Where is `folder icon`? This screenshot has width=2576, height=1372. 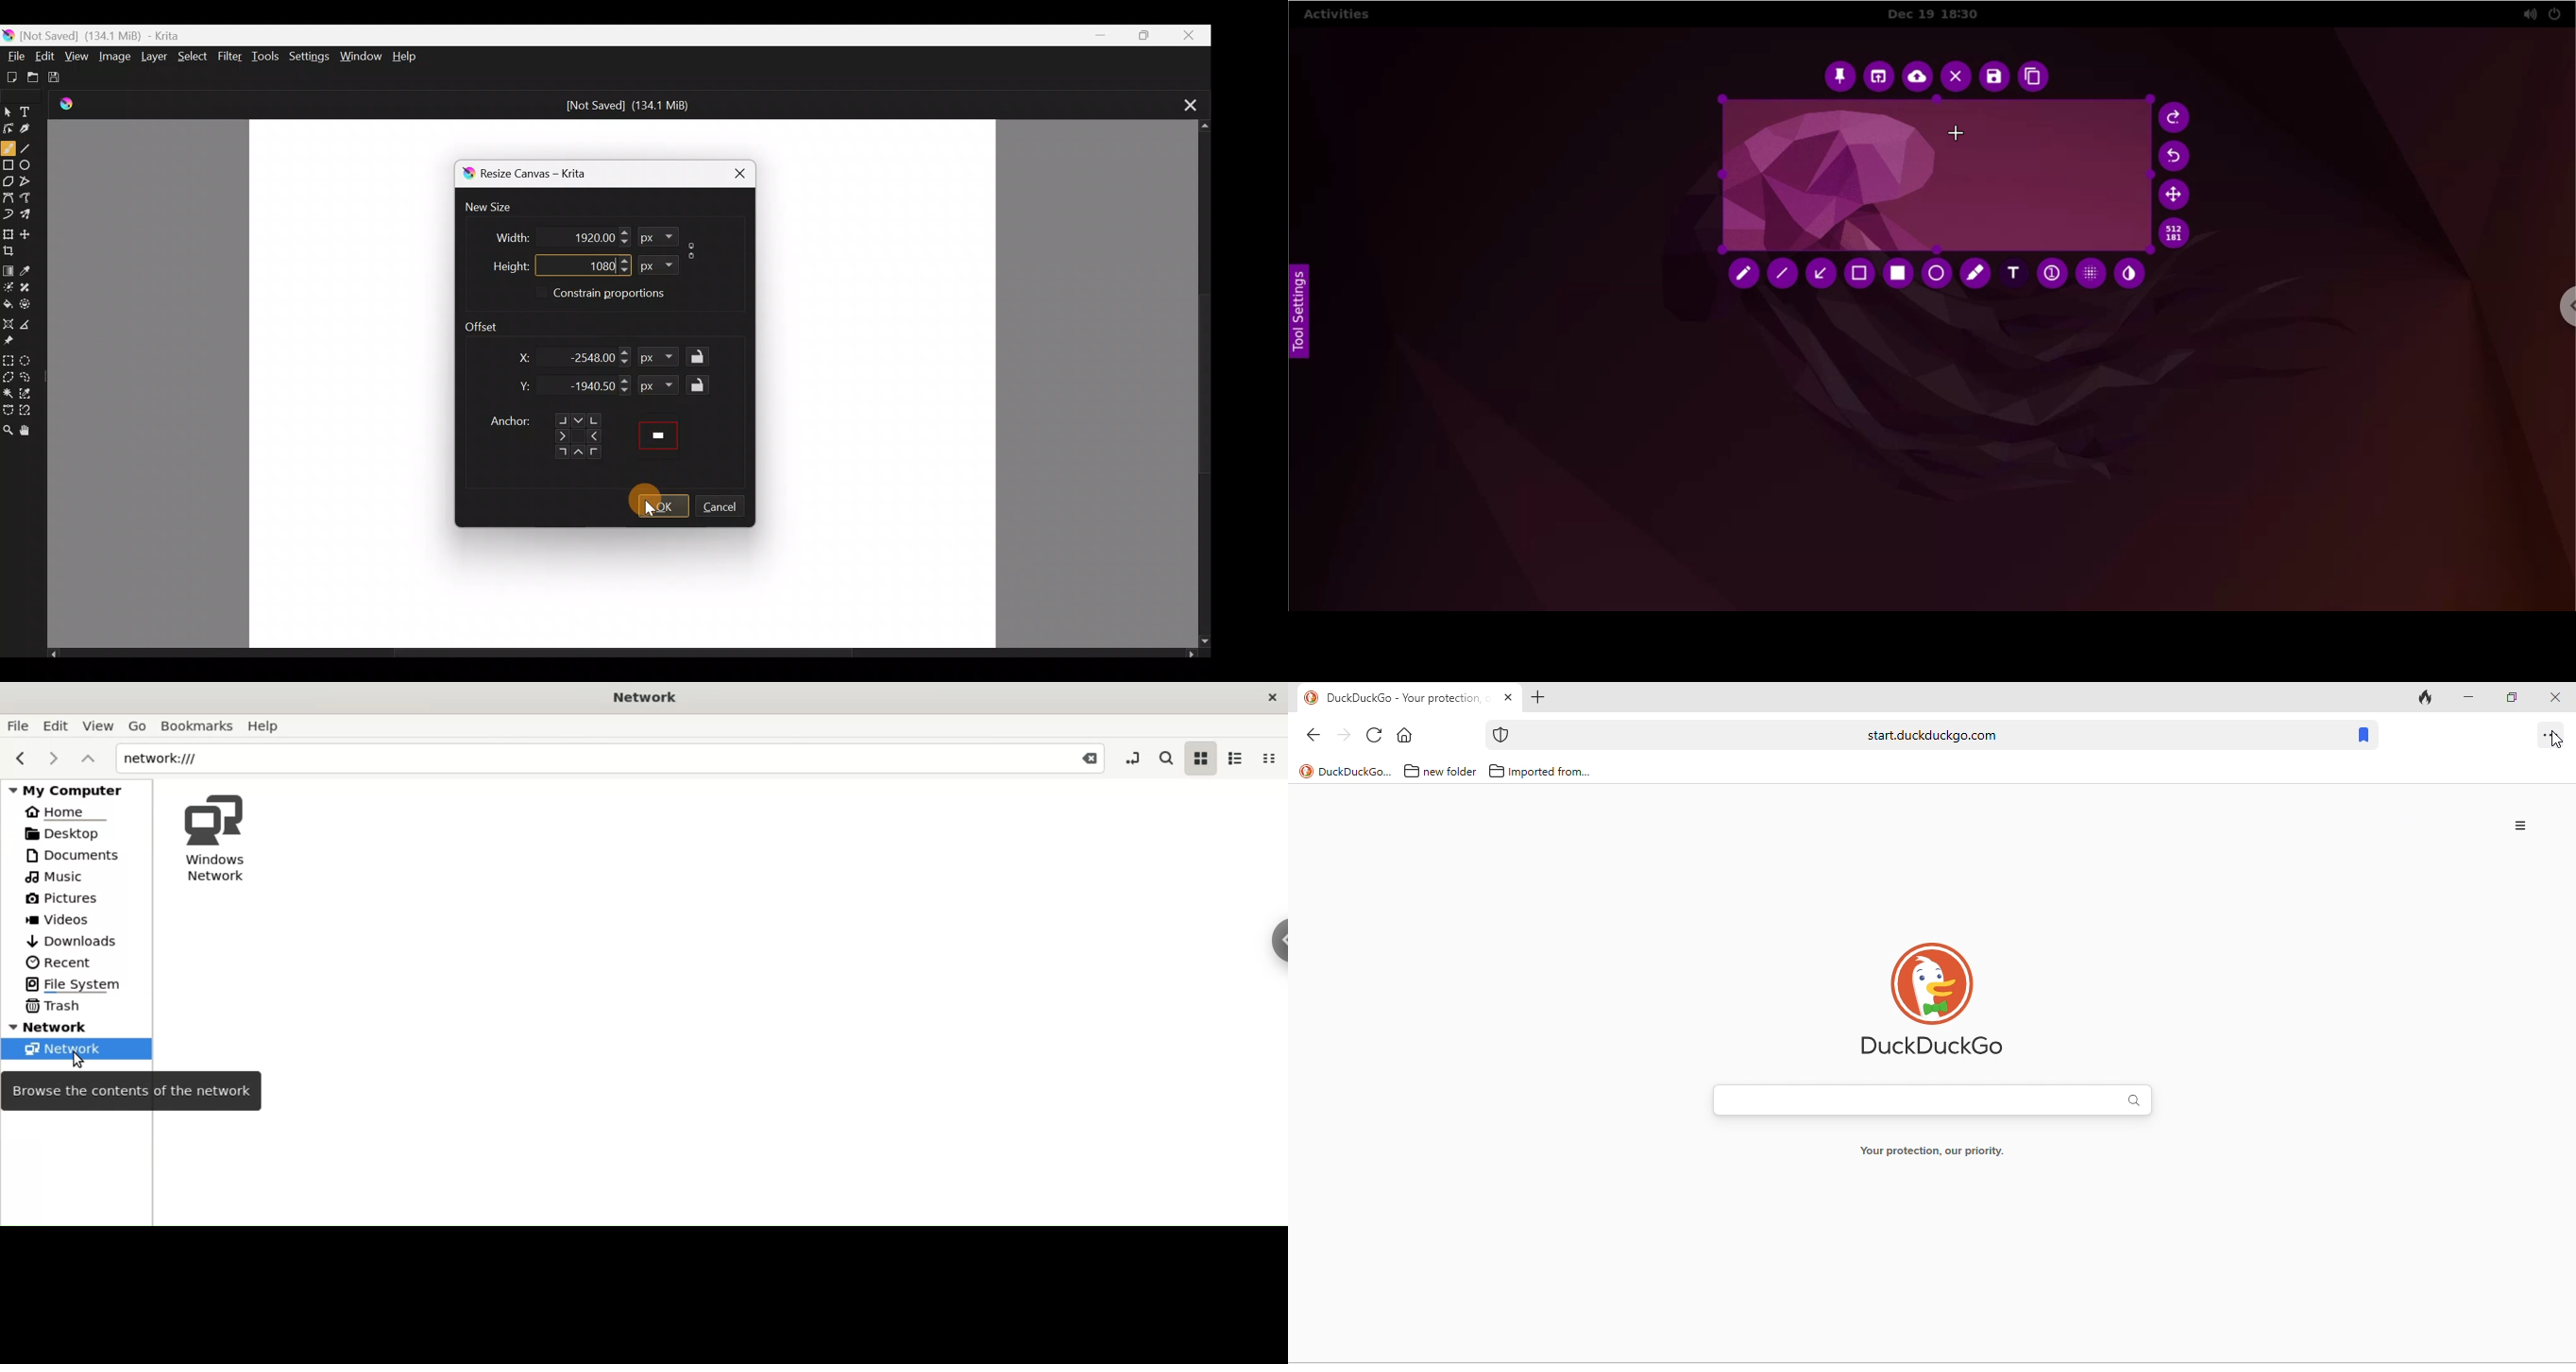 folder icon is located at coordinates (1412, 771).